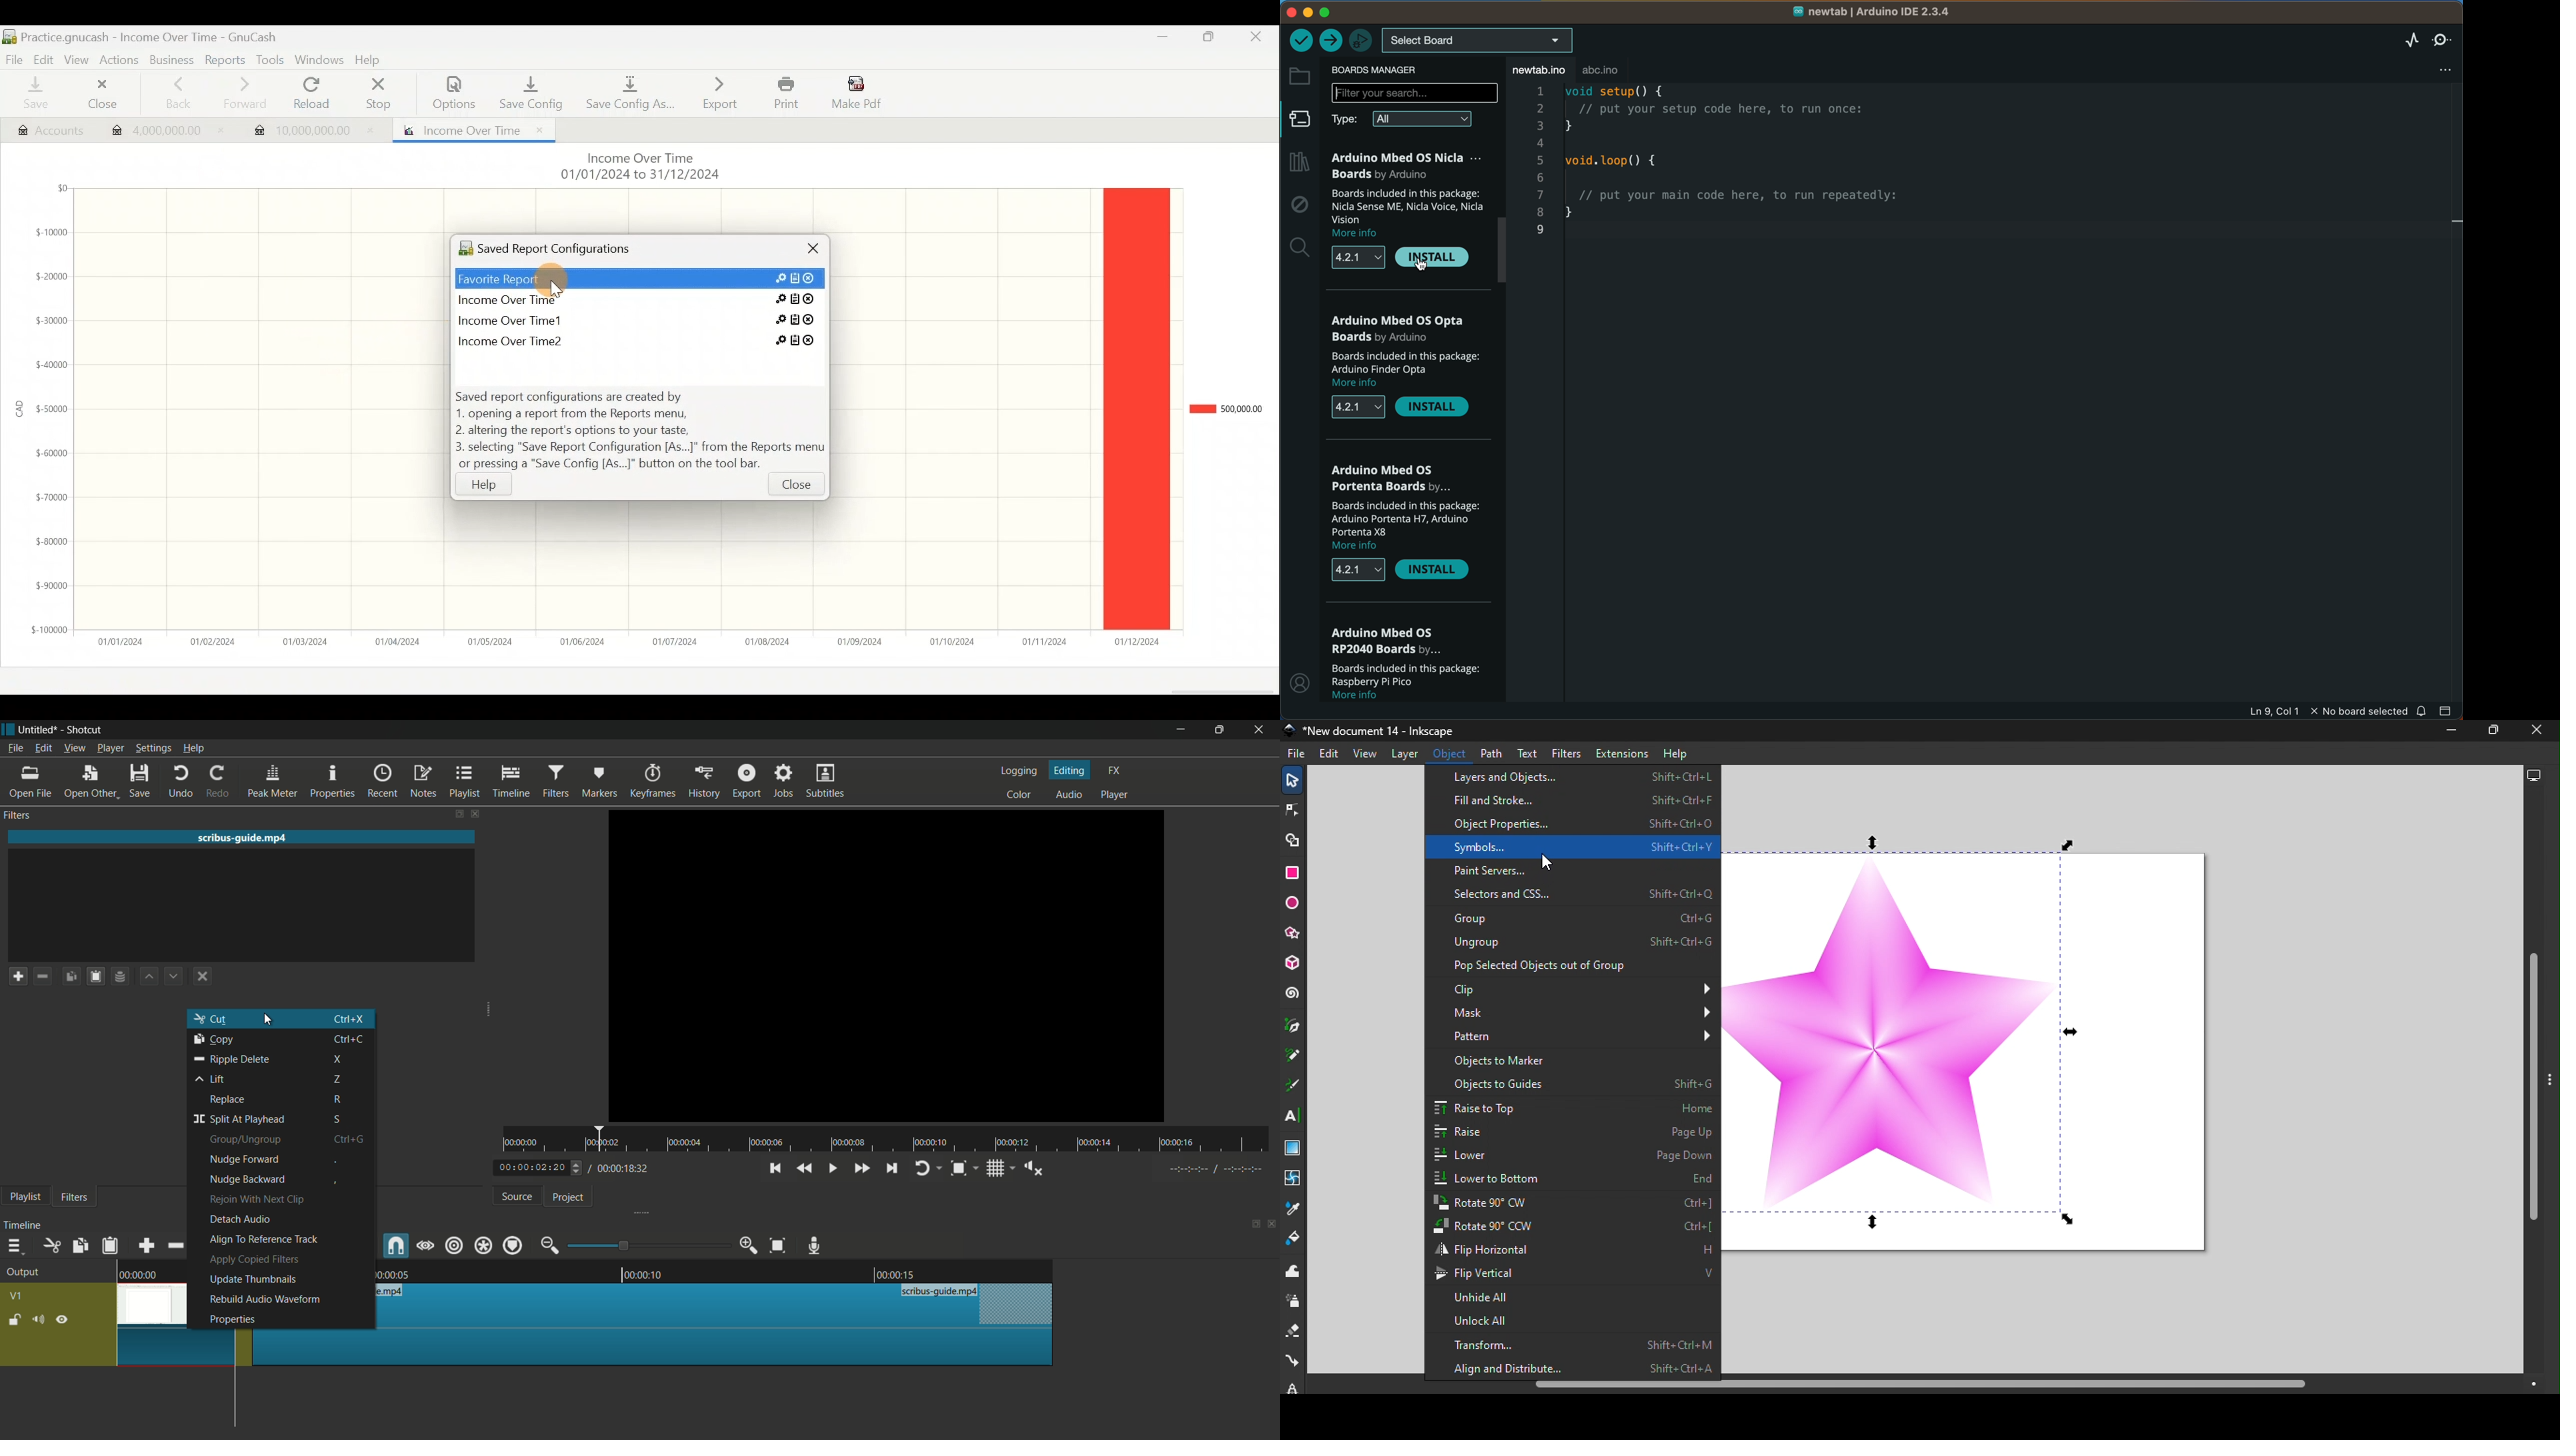 This screenshot has height=1456, width=2576. I want to click on Layer, so click(1406, 753).